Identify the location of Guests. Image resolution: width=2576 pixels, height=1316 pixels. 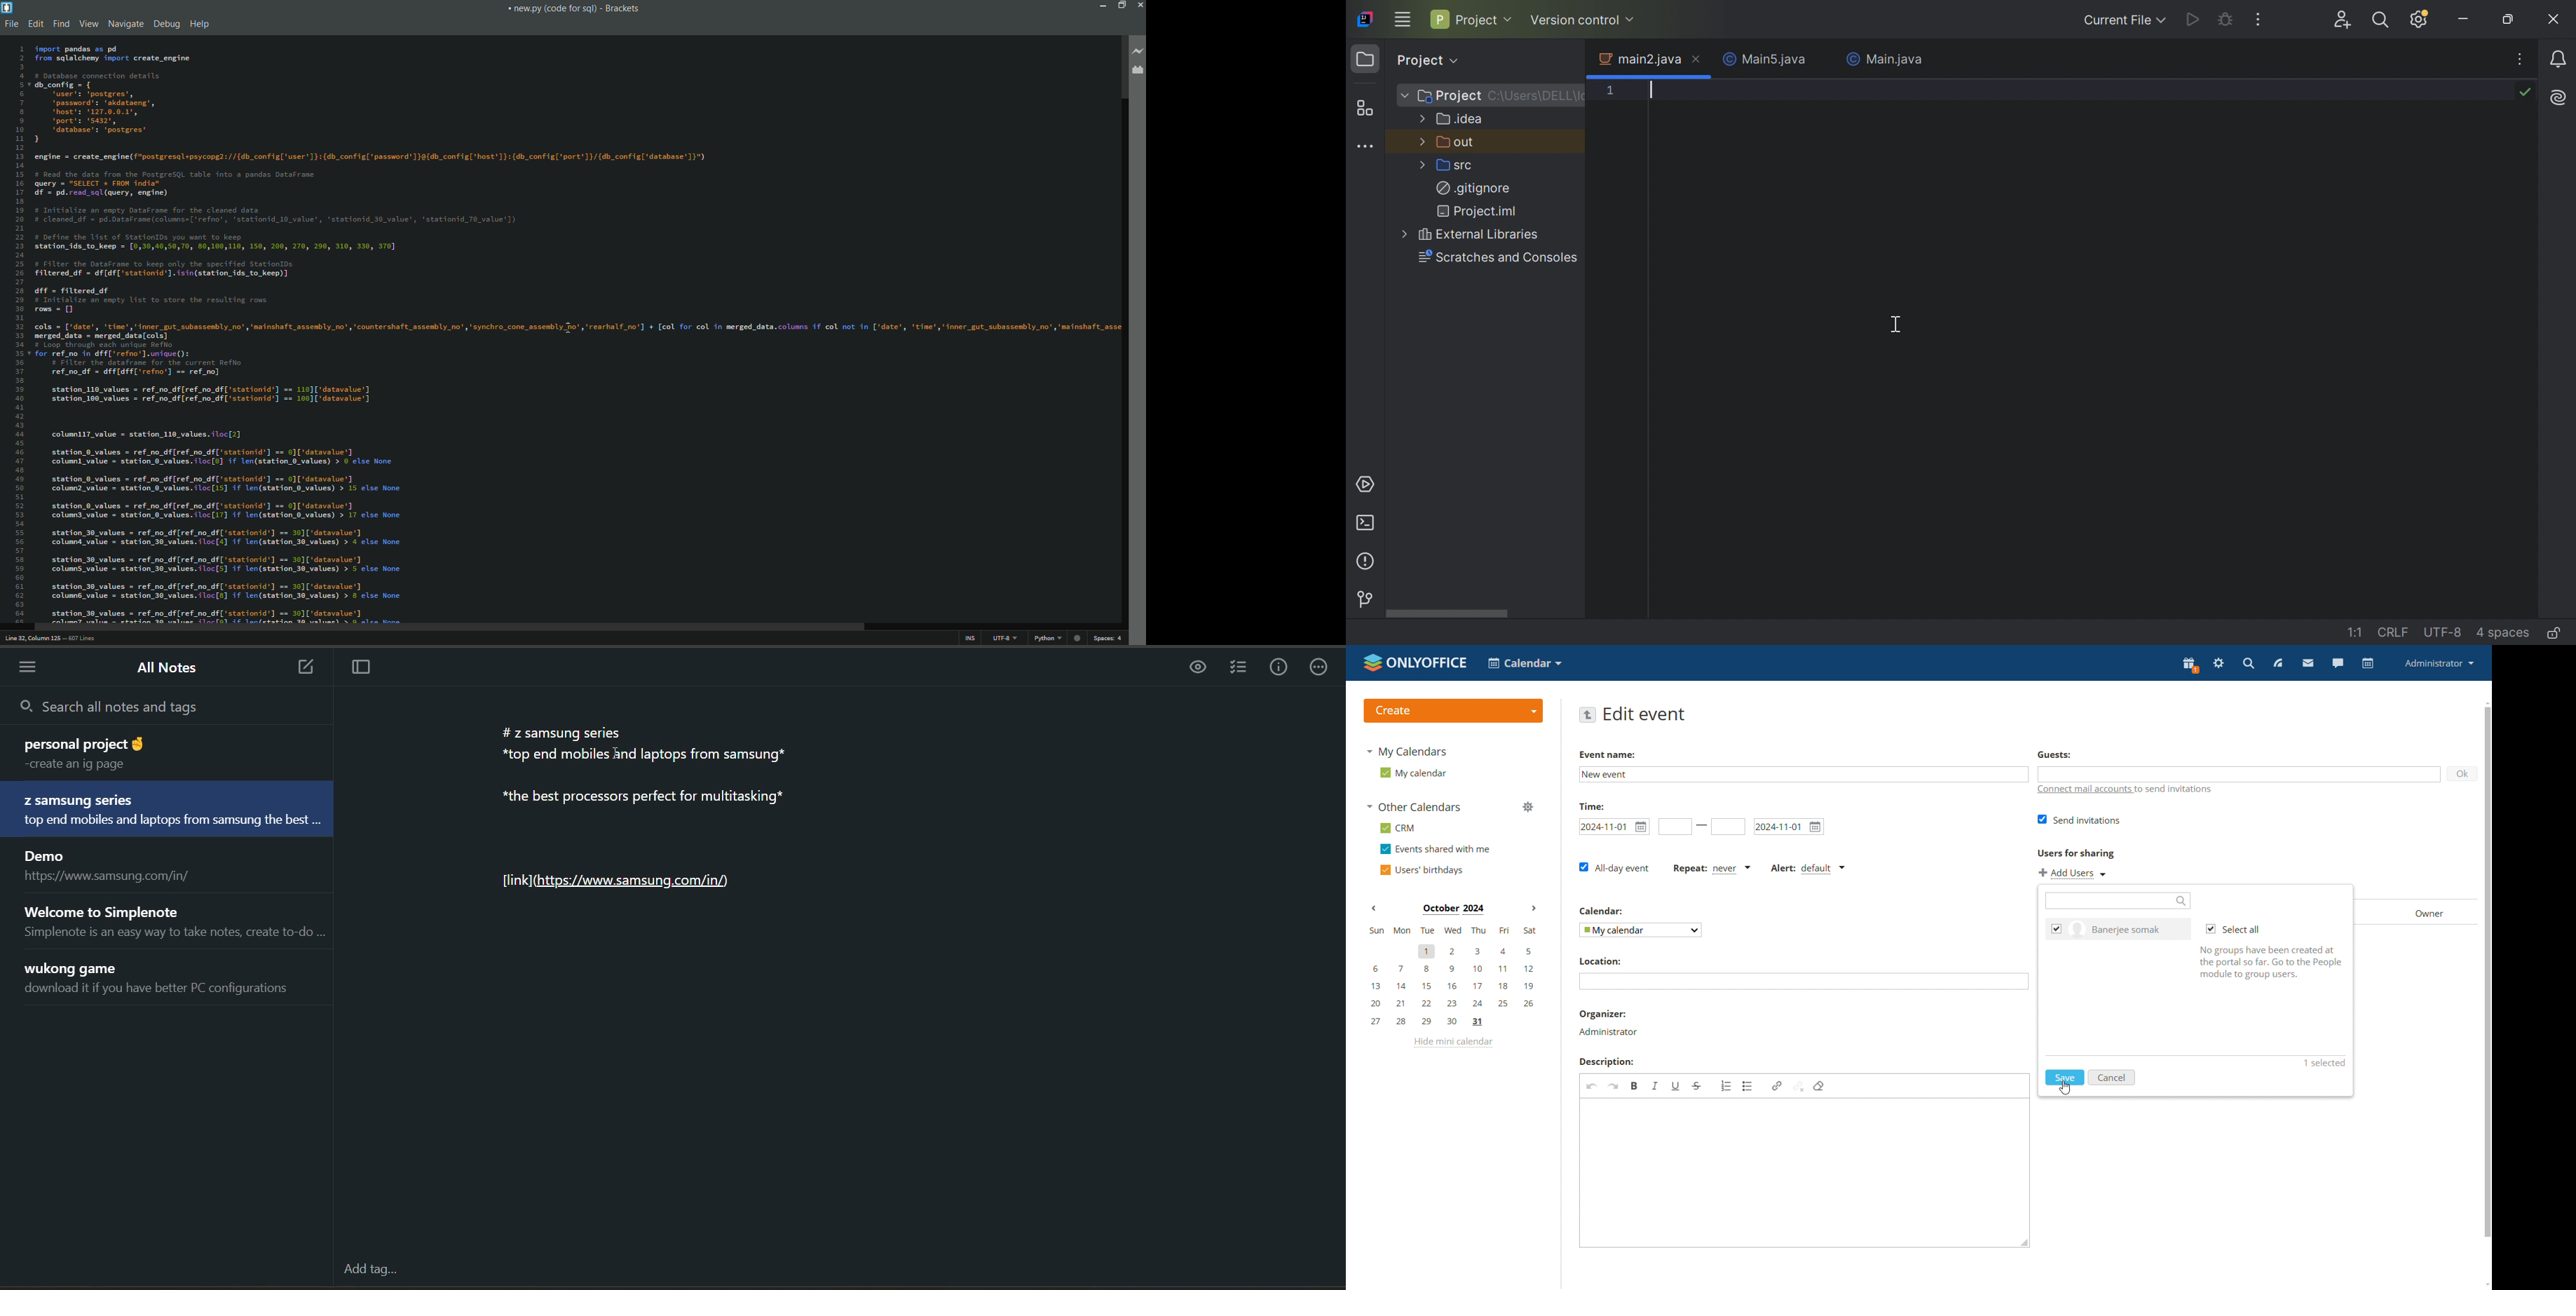
(2055, 755).